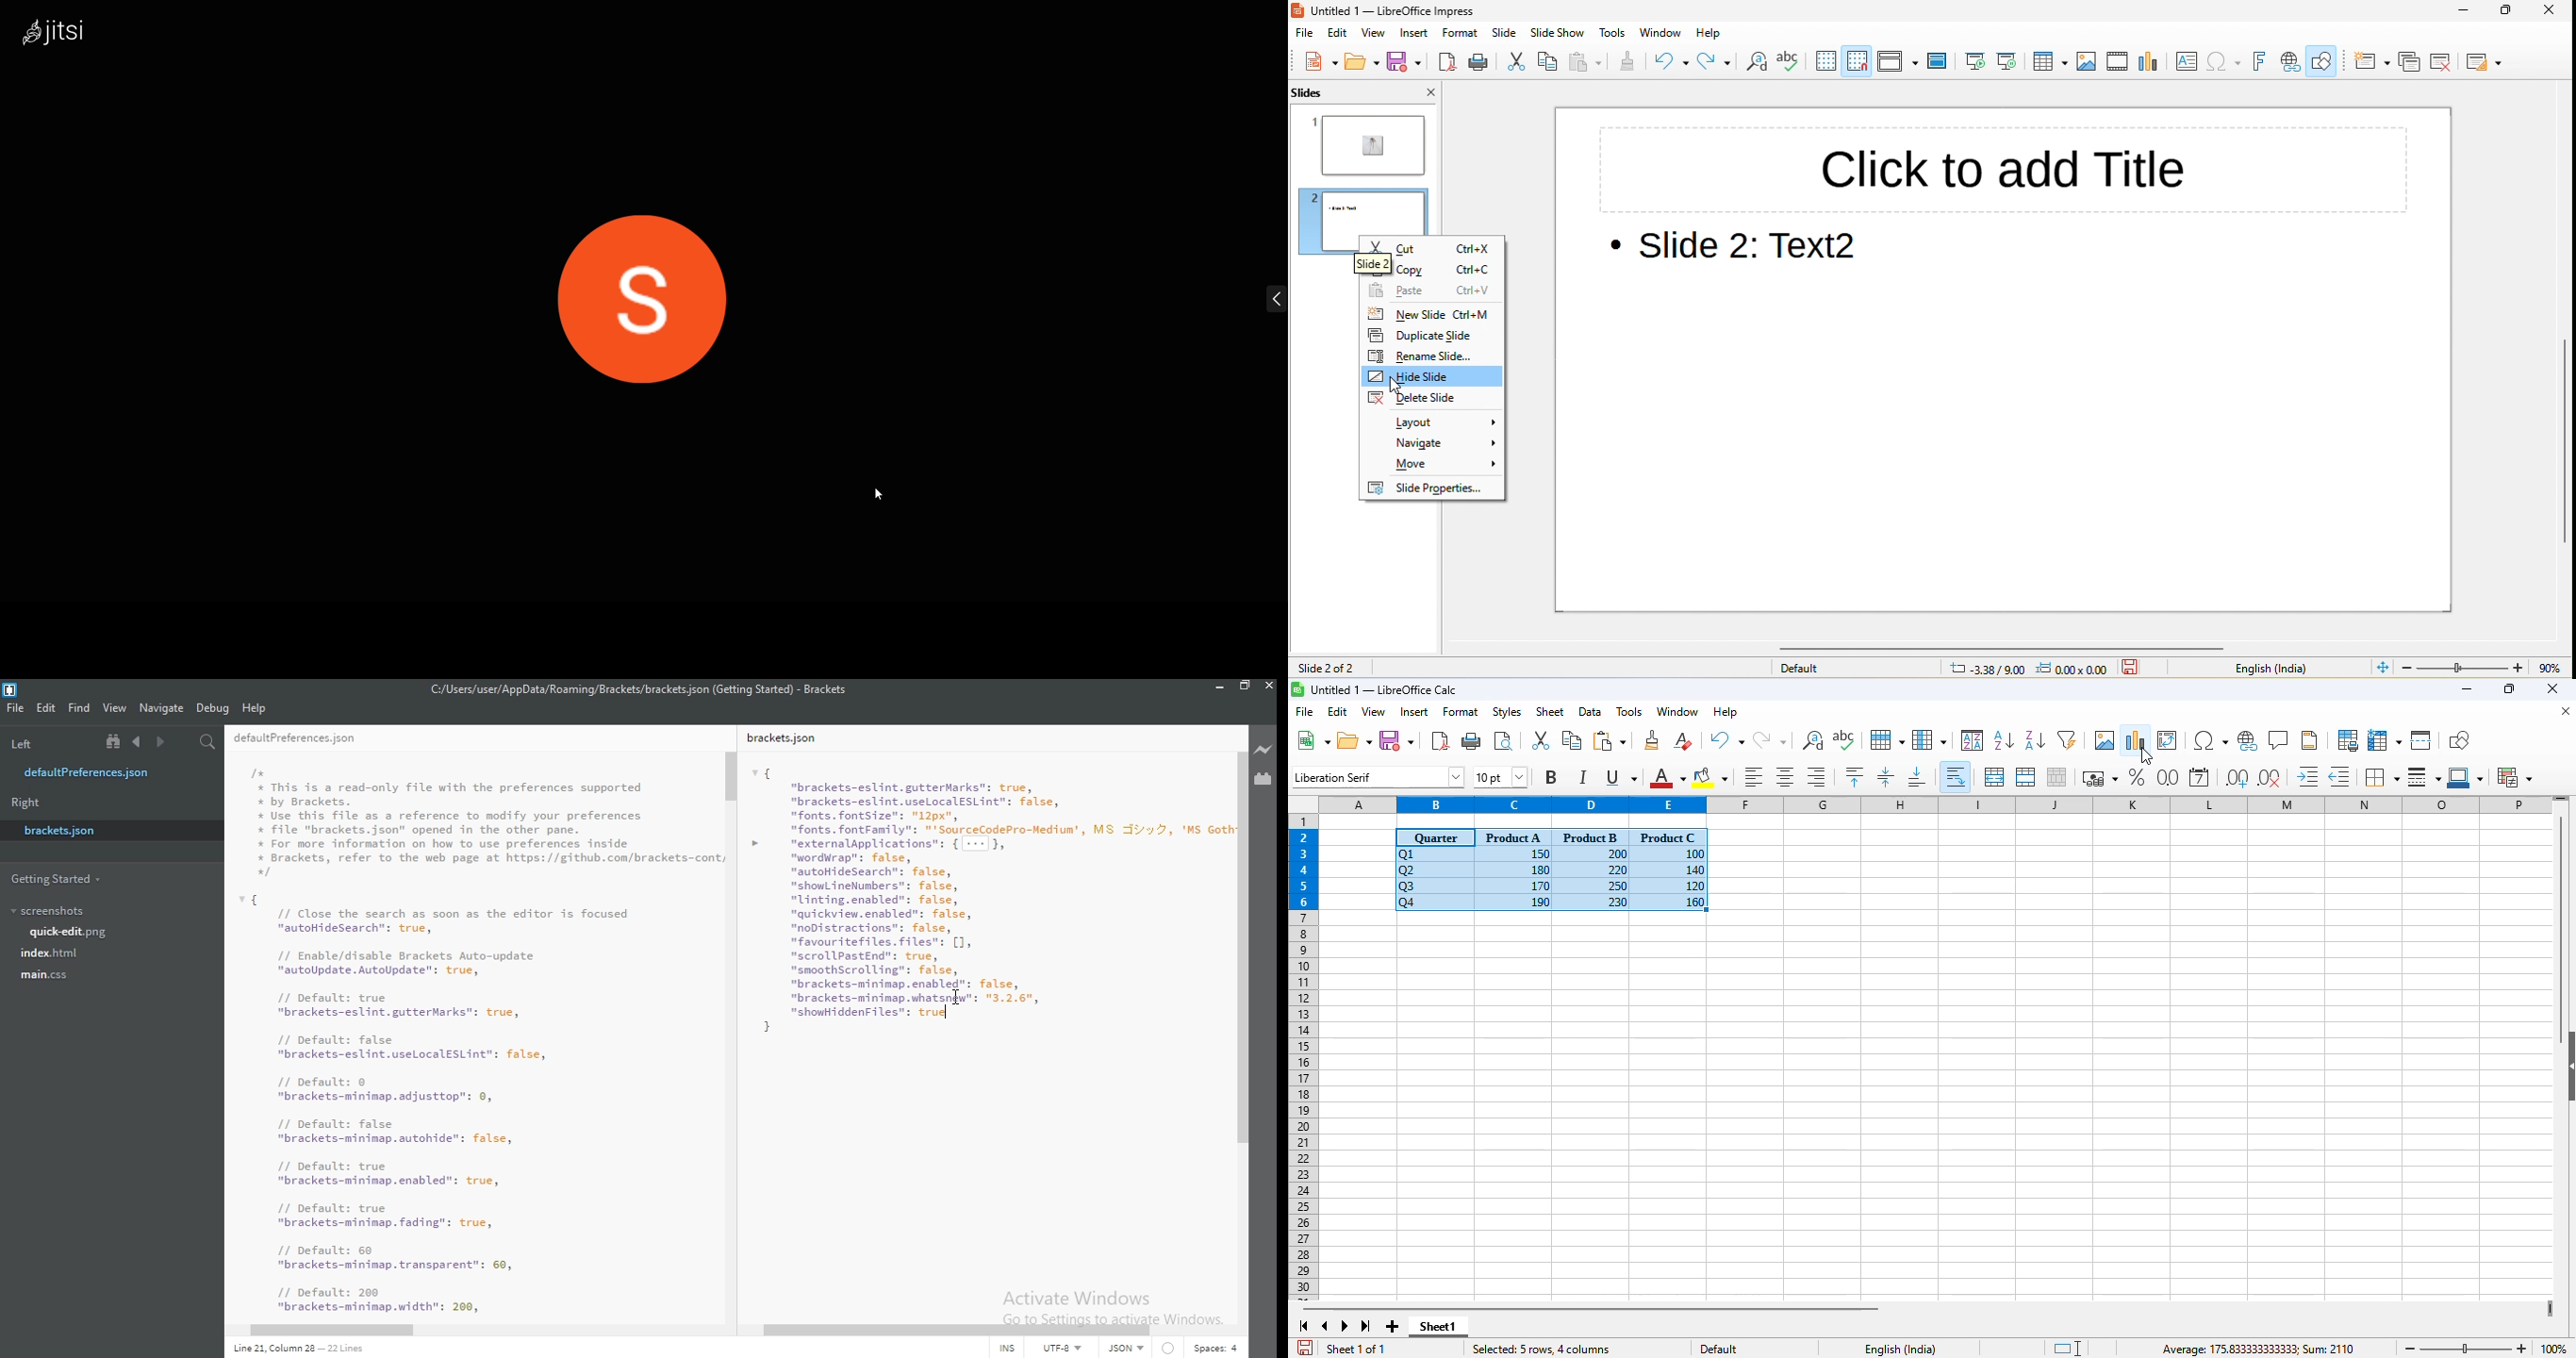 The width and height of the screenshot is (2576, 1372). What do you see at coordinates (2369, 60) in the screenshot?
I see `new slide` at bounding box center [2369, 60].